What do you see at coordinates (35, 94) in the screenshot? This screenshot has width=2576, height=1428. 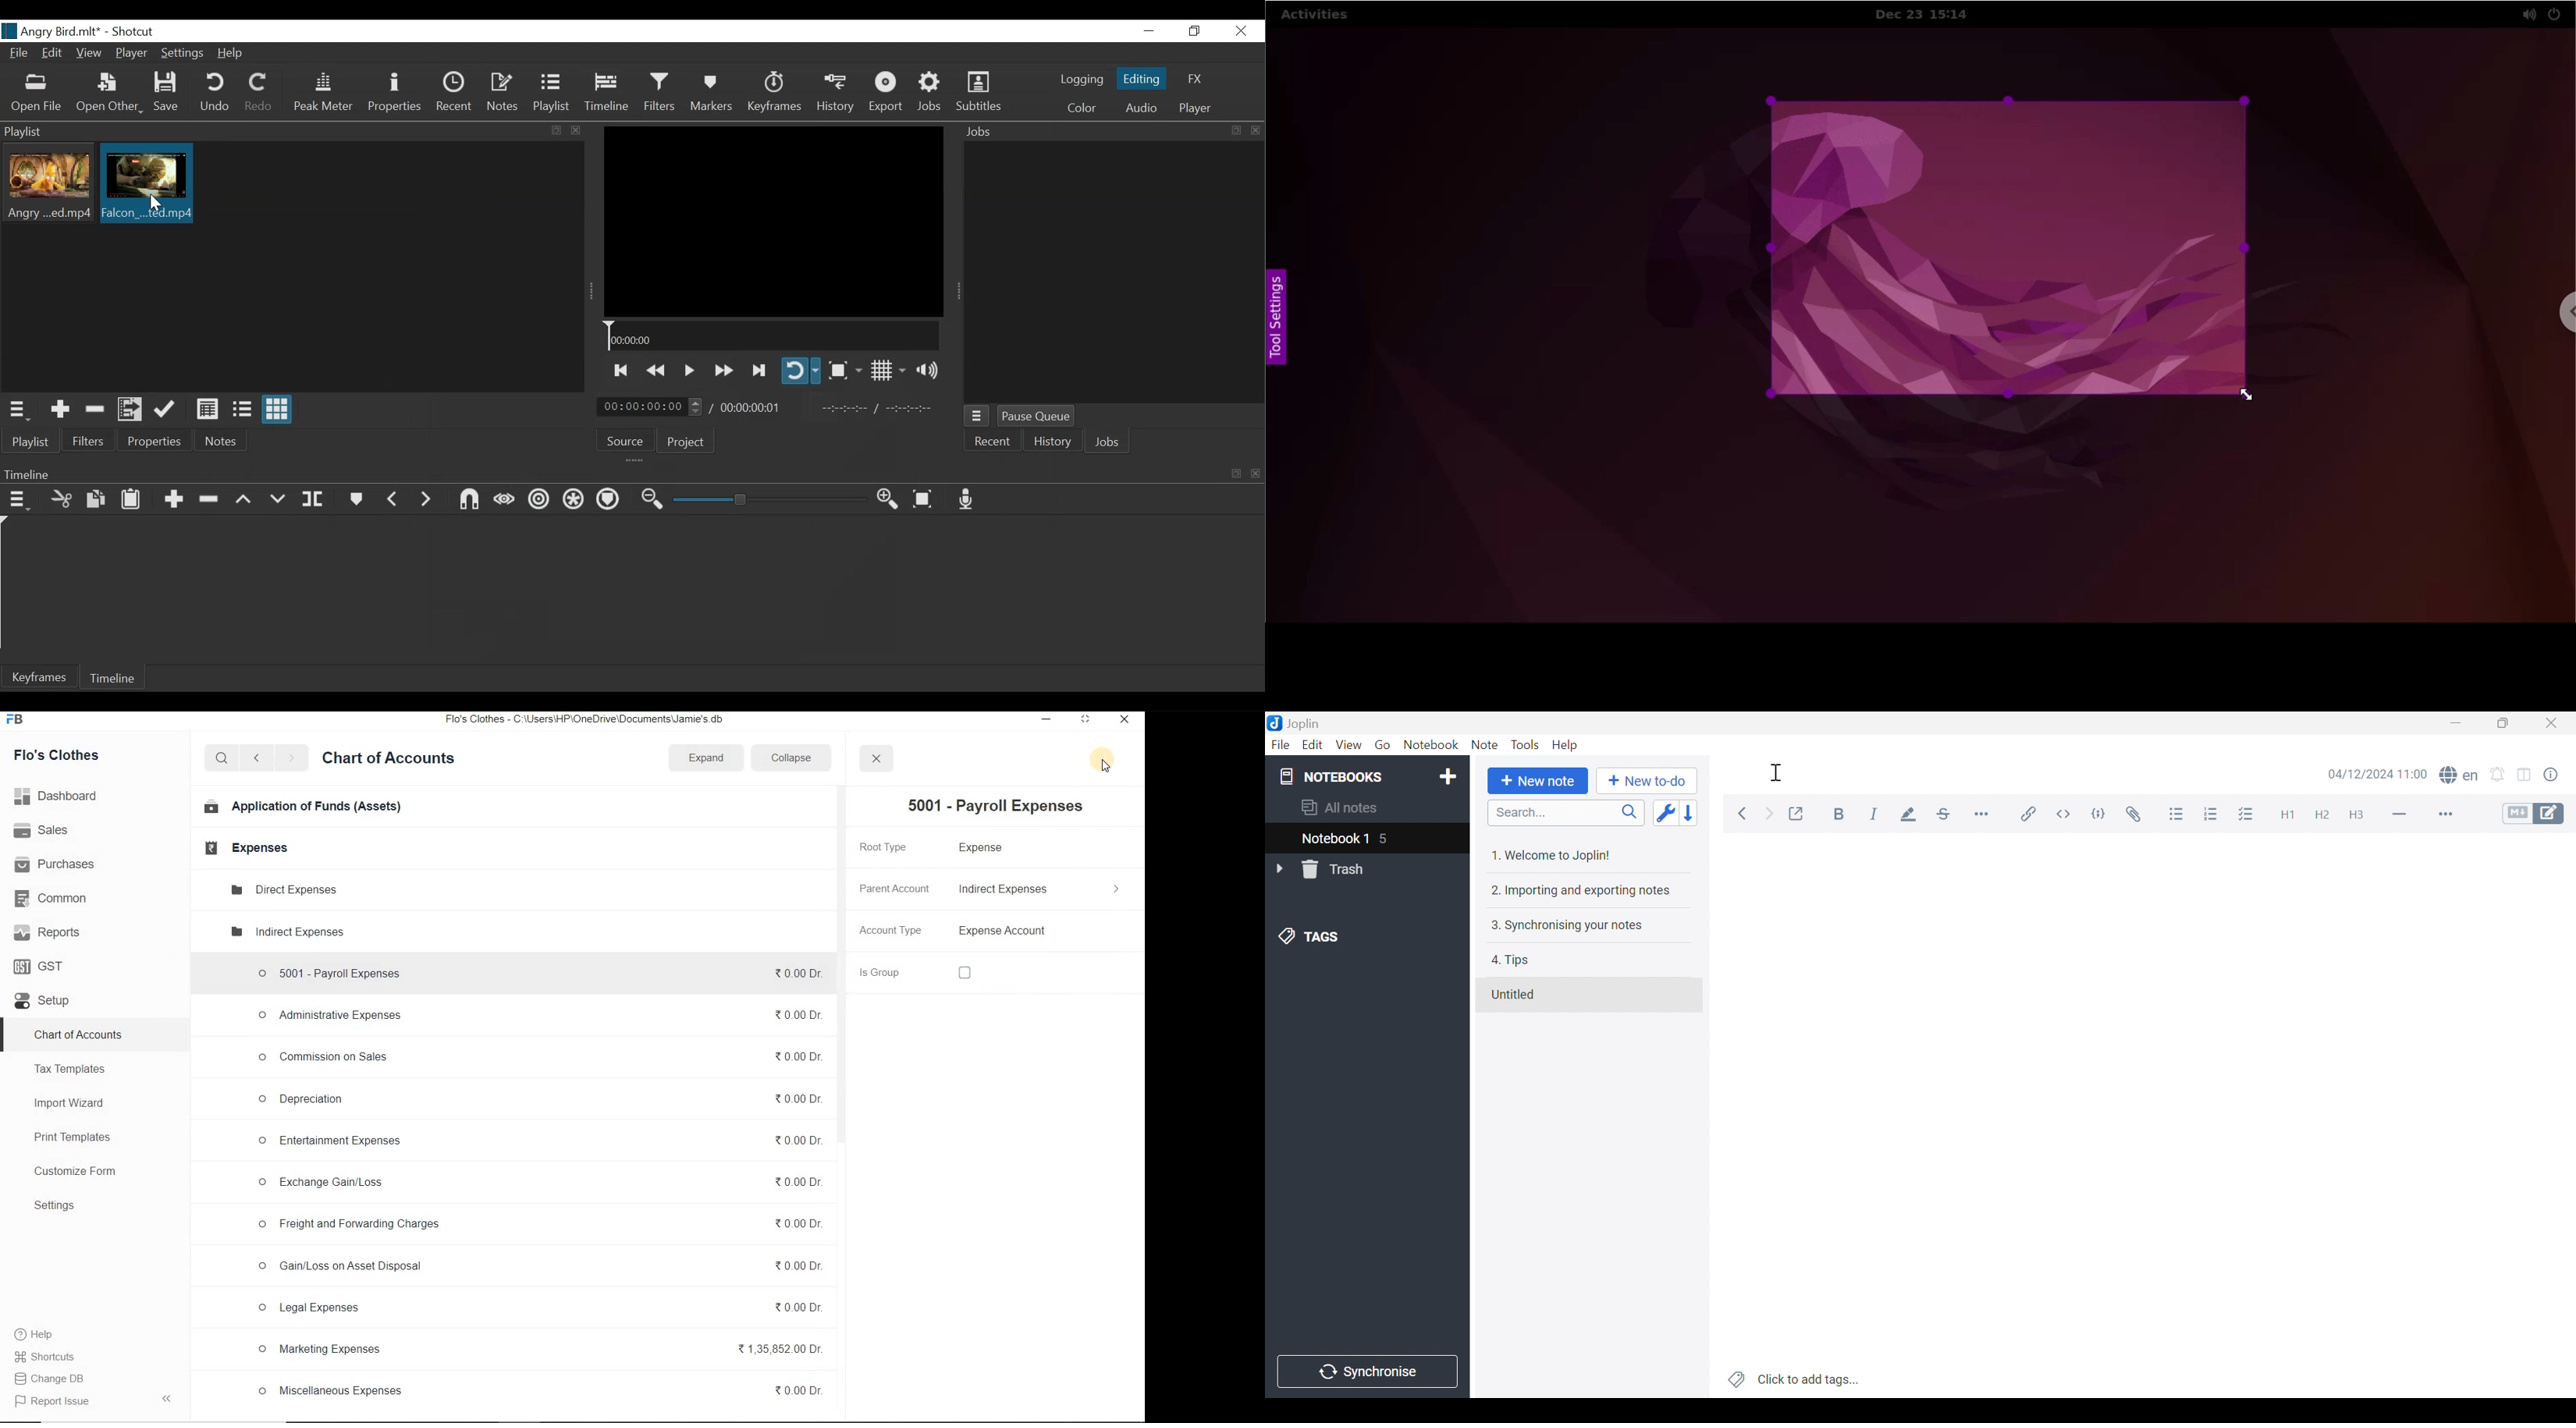 I see `Open File` at bounding box center [35, 94].